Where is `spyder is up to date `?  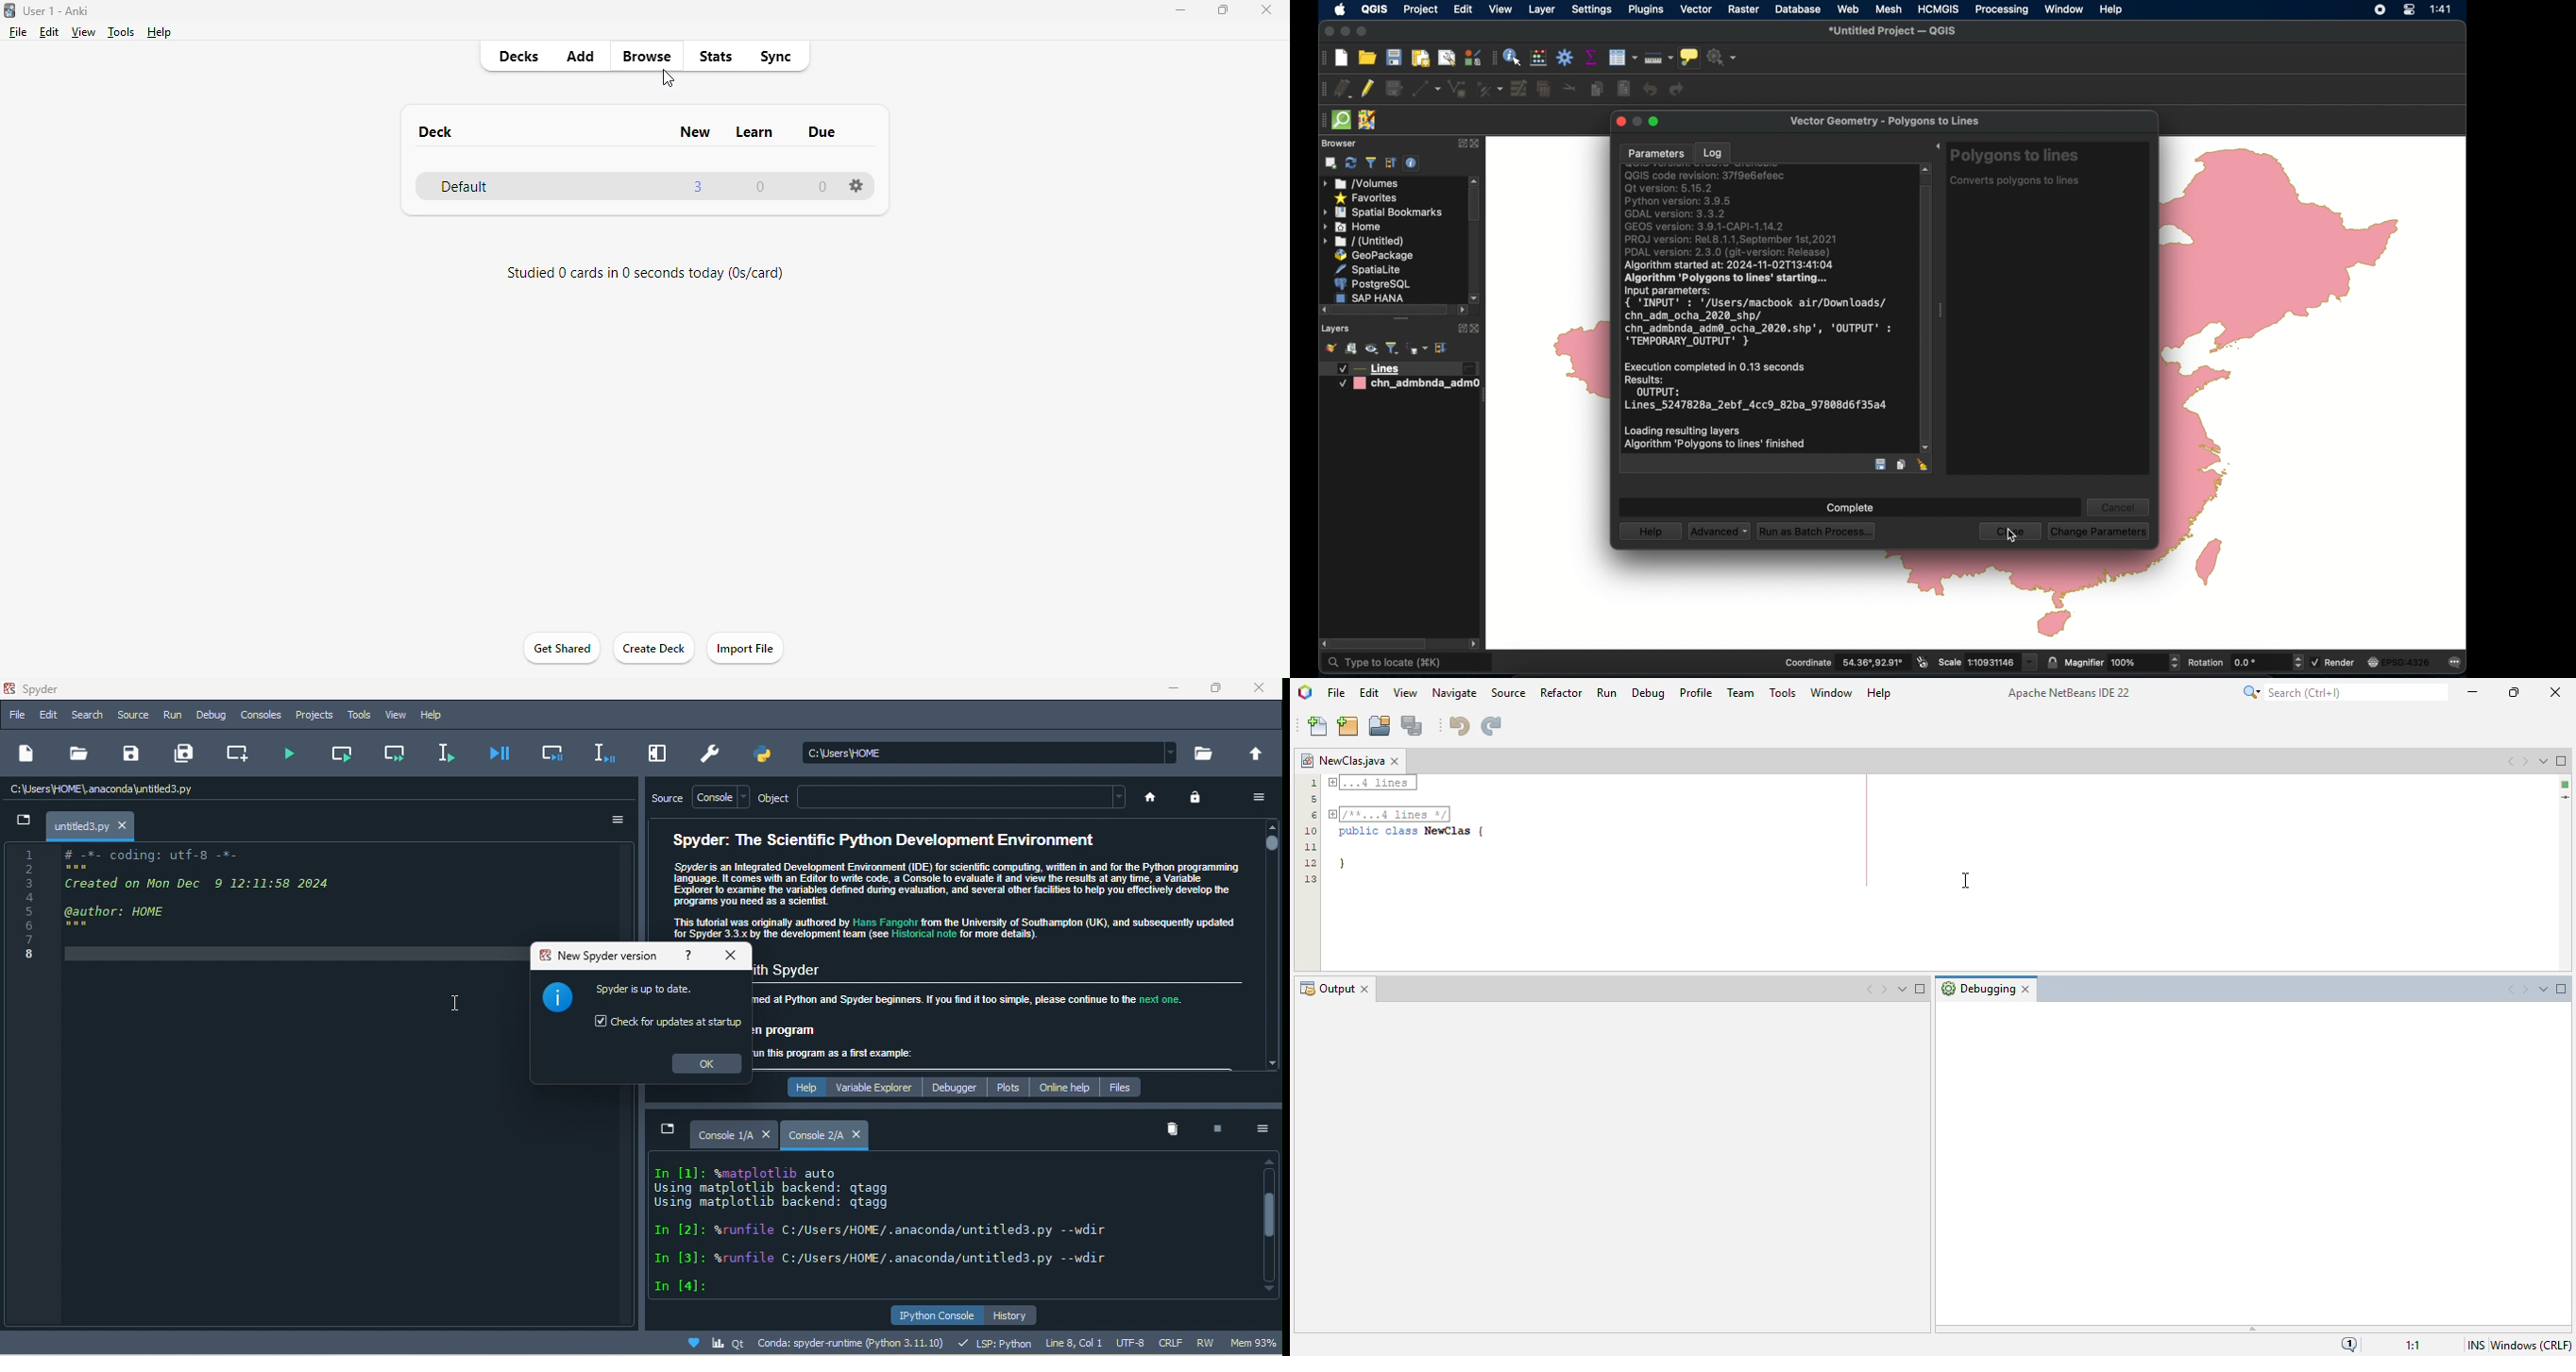 spyder is up to date  is located at coordinates (648, 990).